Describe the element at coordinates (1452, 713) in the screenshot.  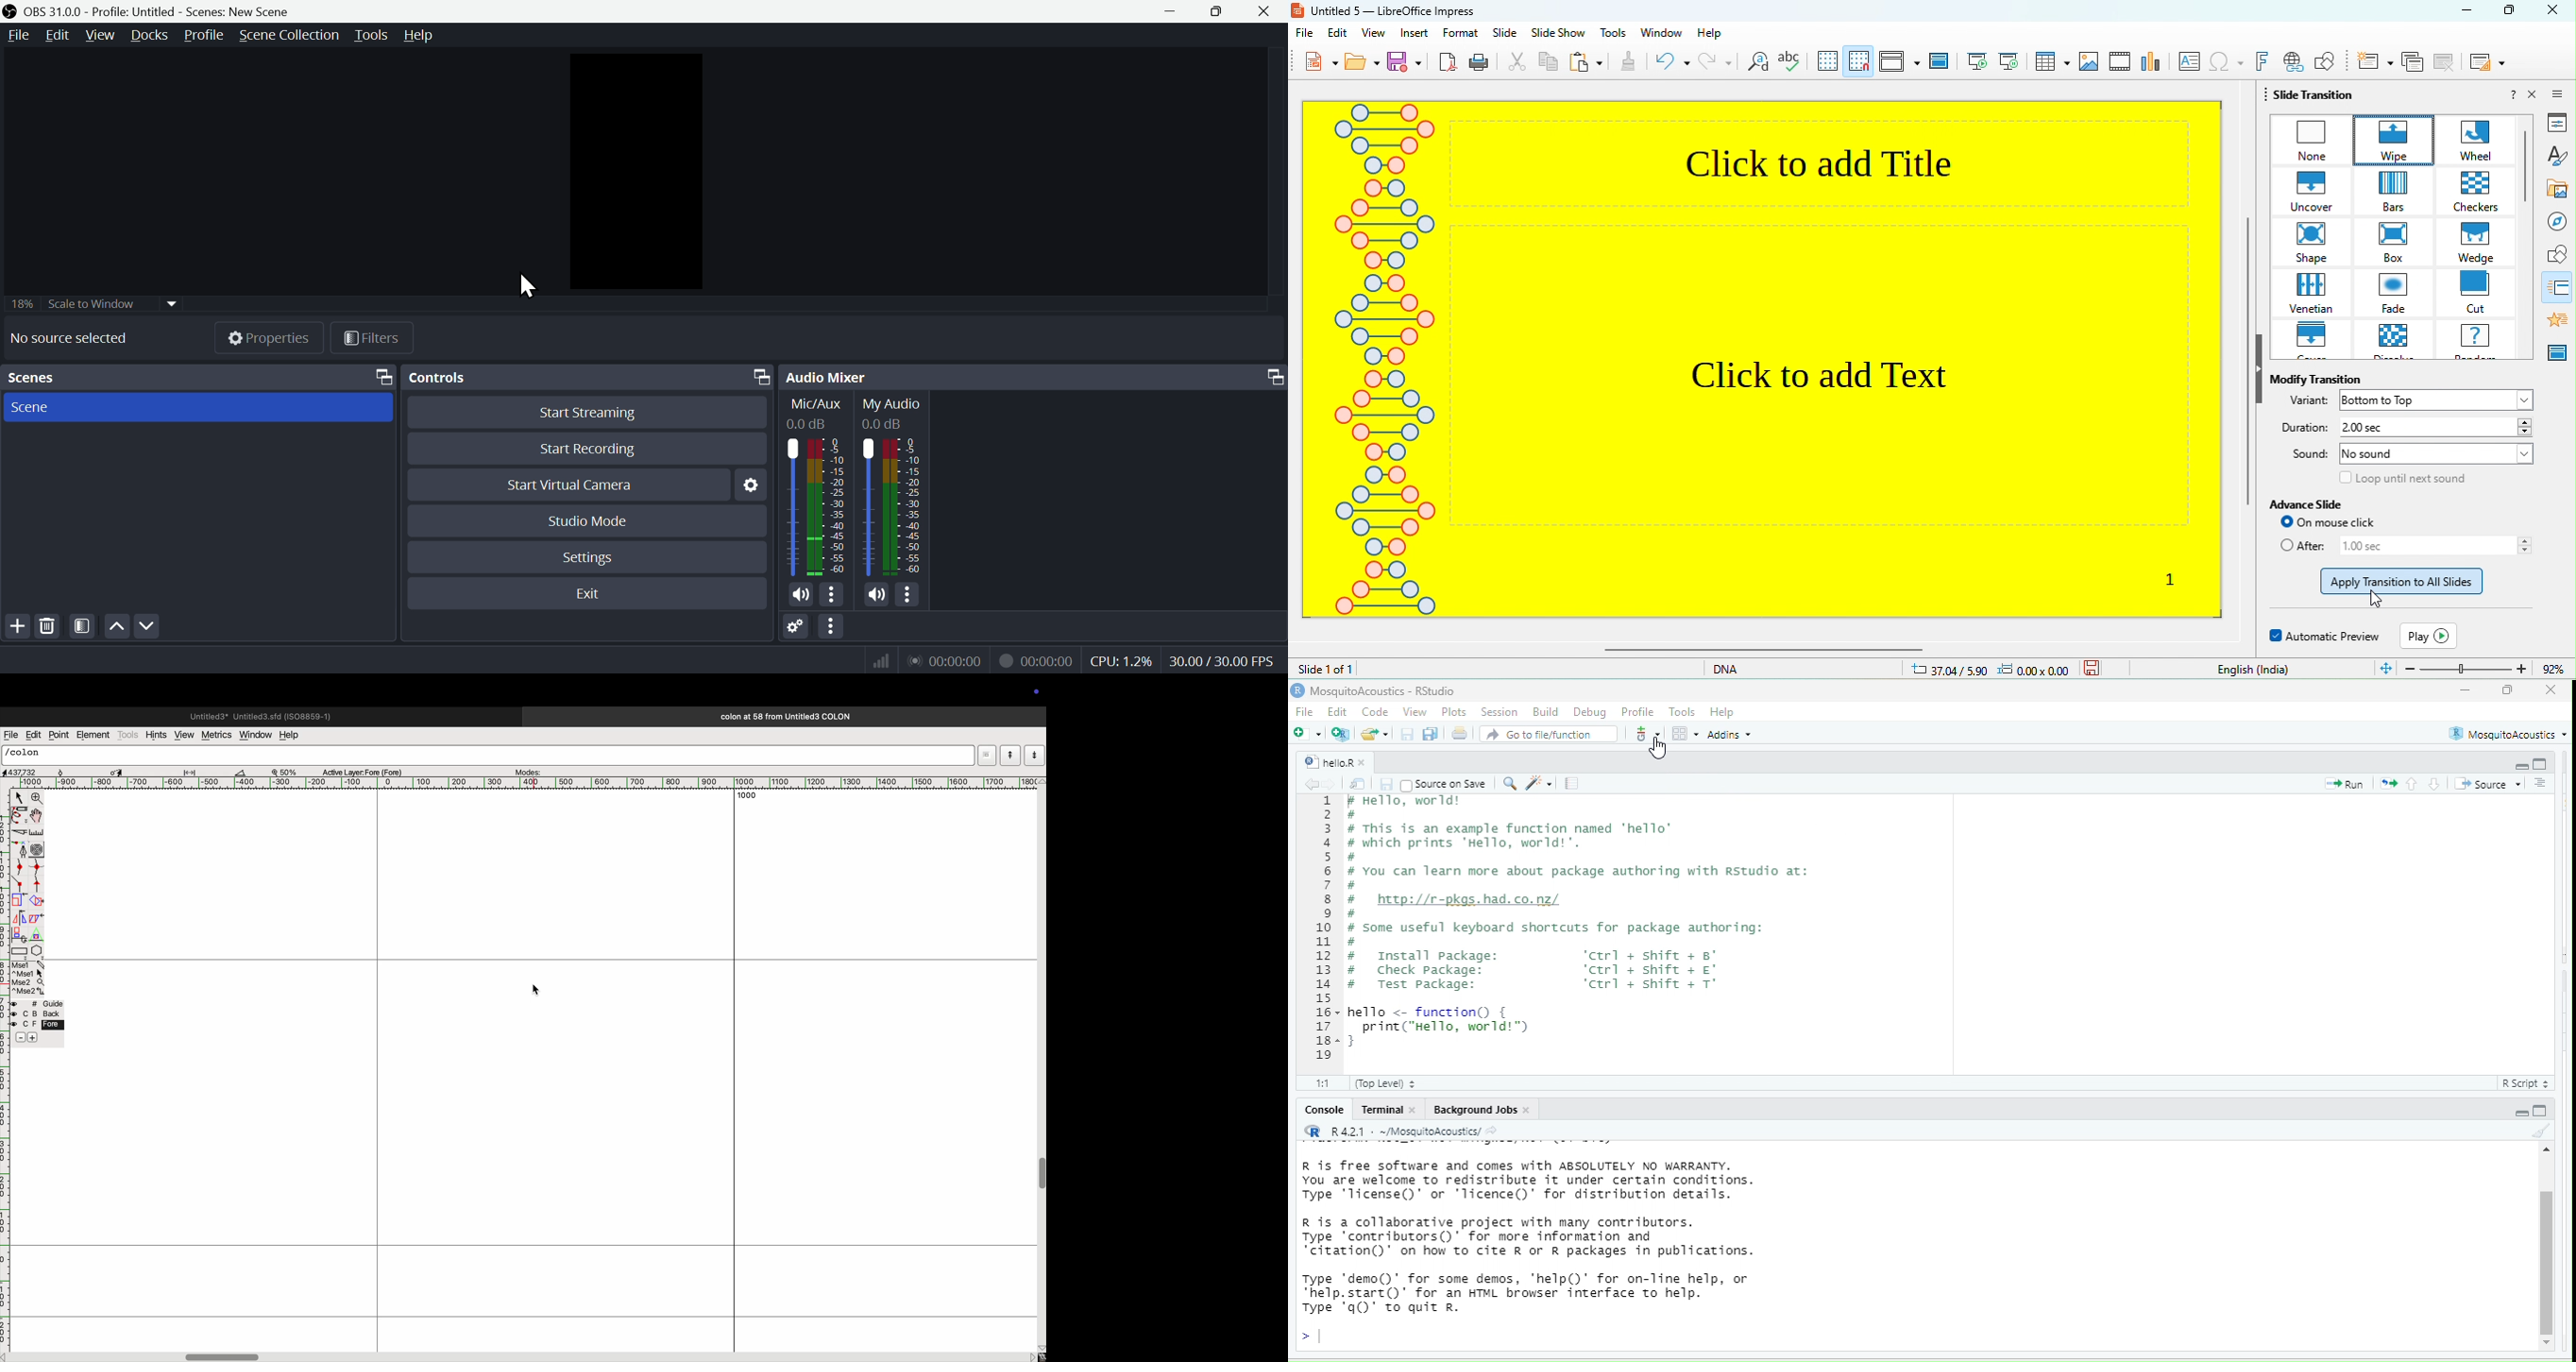
I see `Plots` at that location.